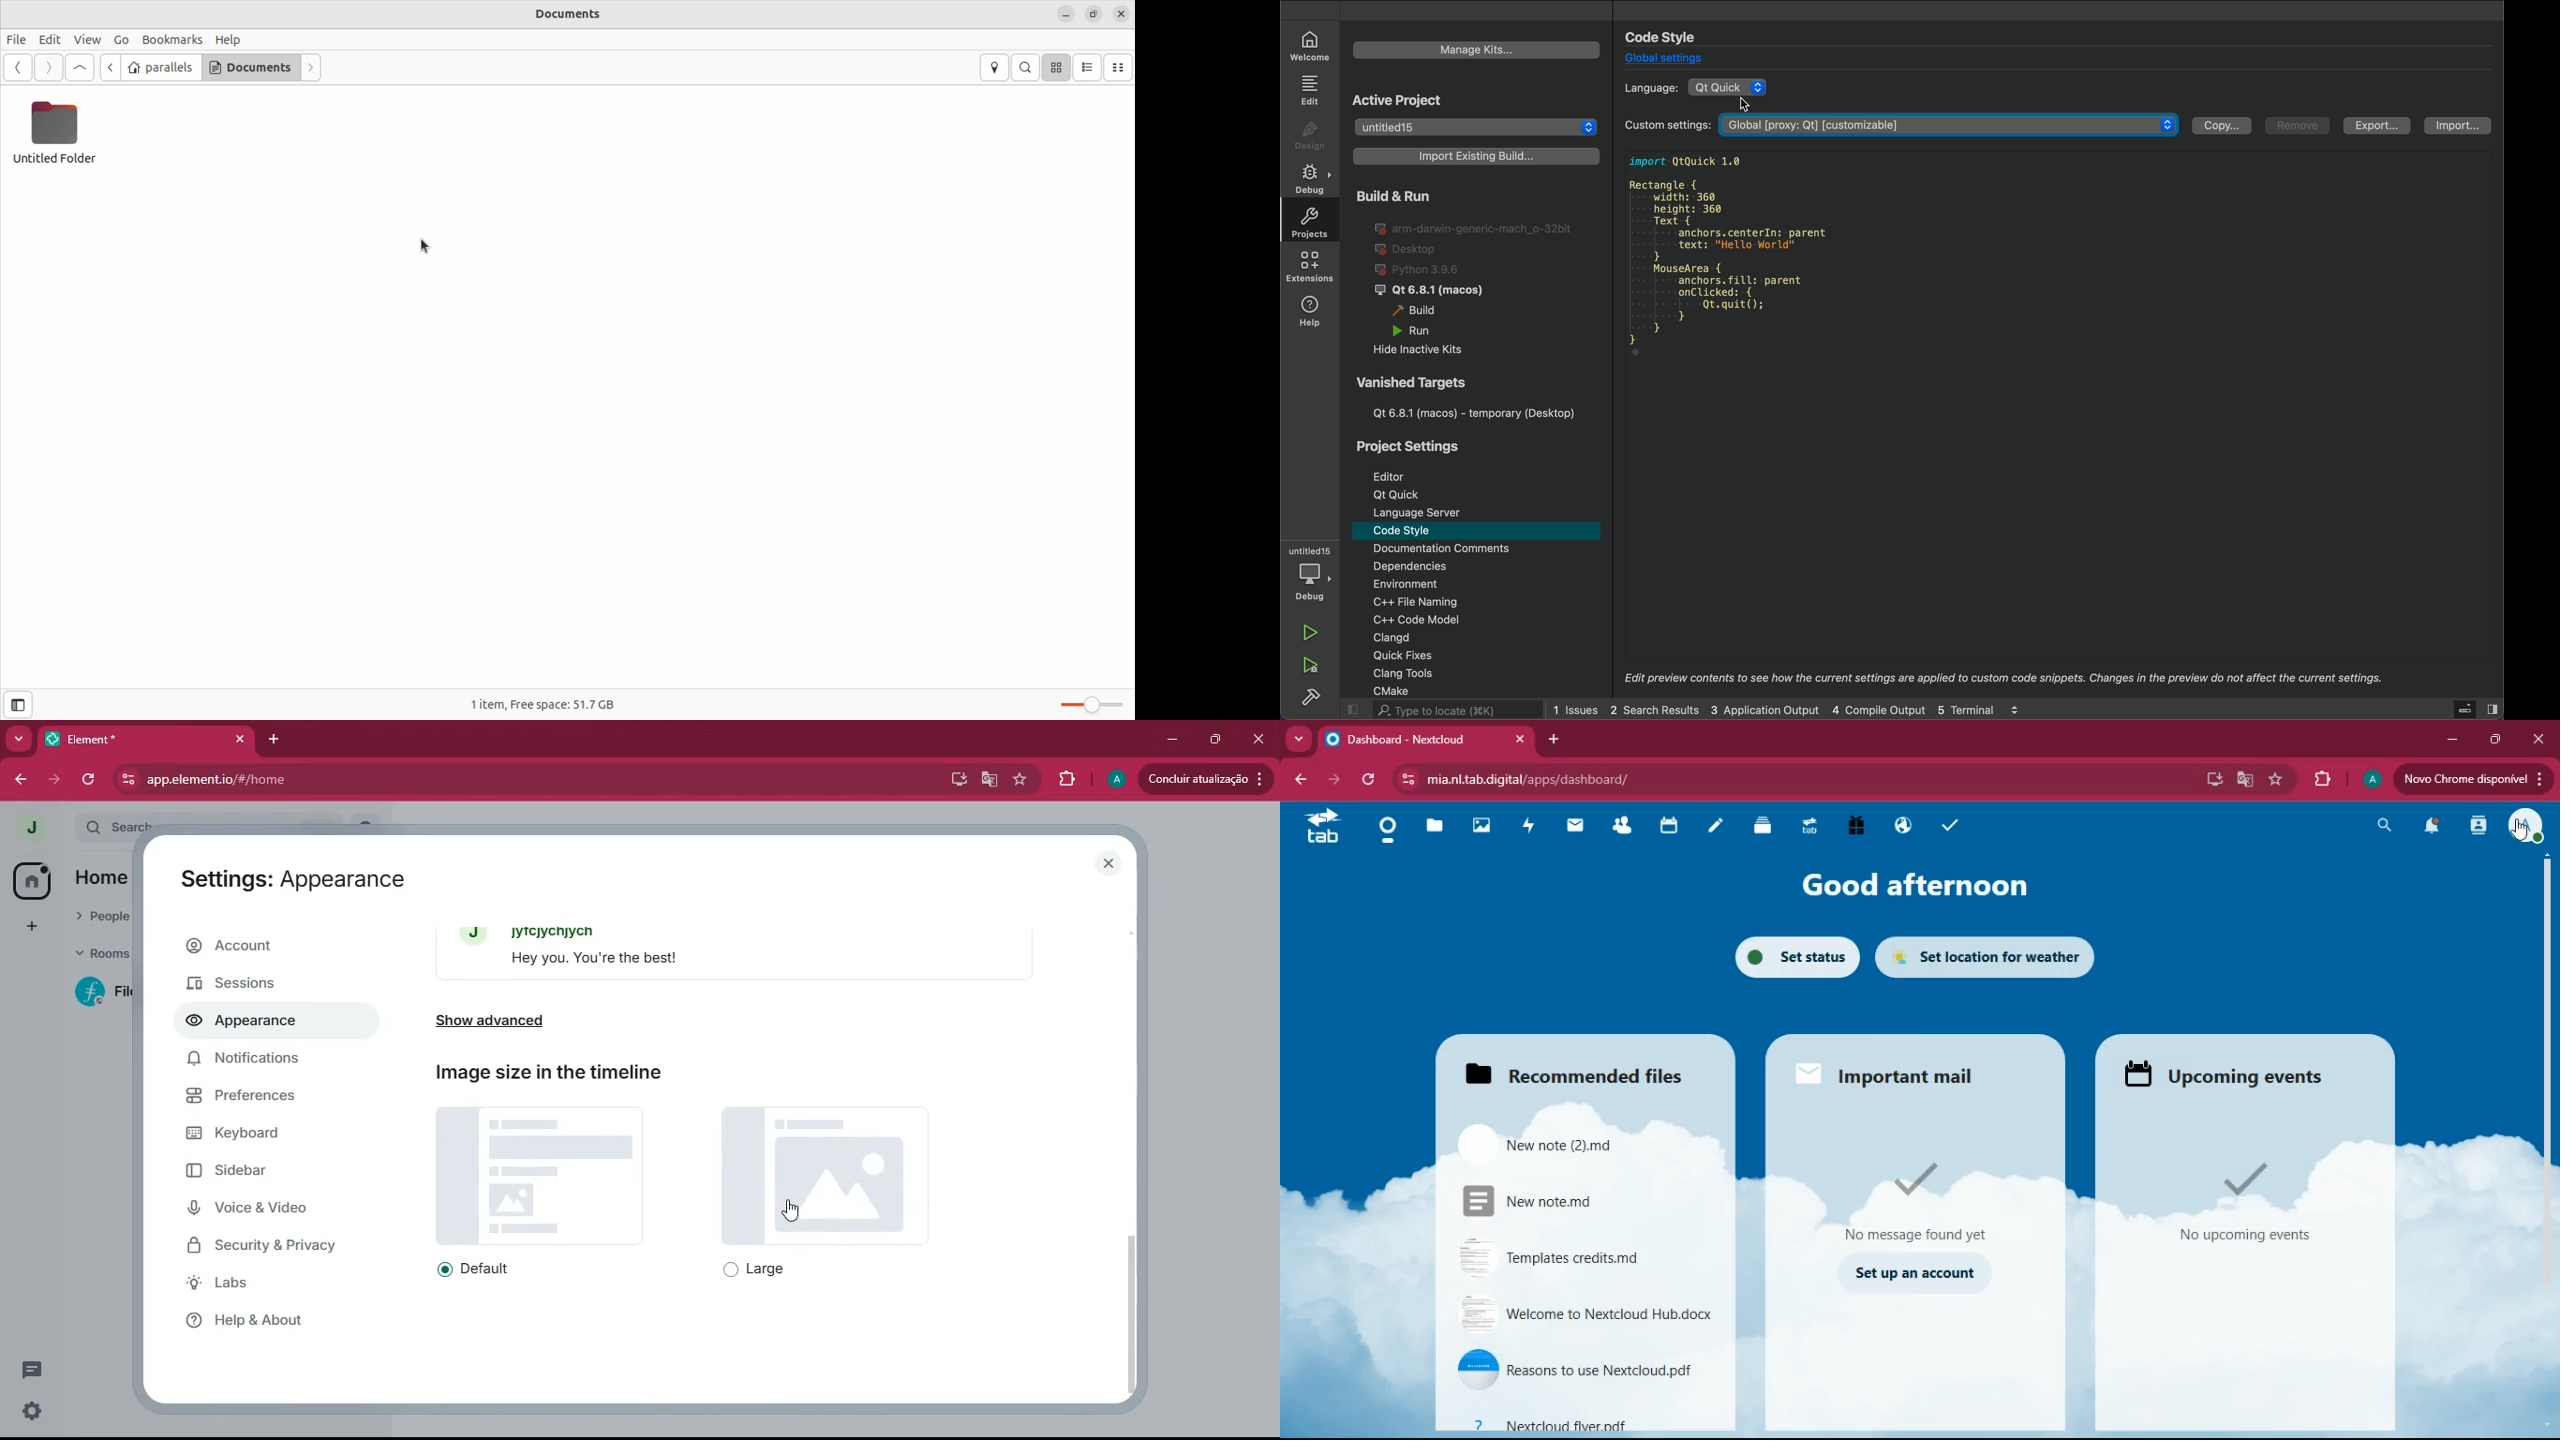  I want to click on notifications, so click(2429, 829).